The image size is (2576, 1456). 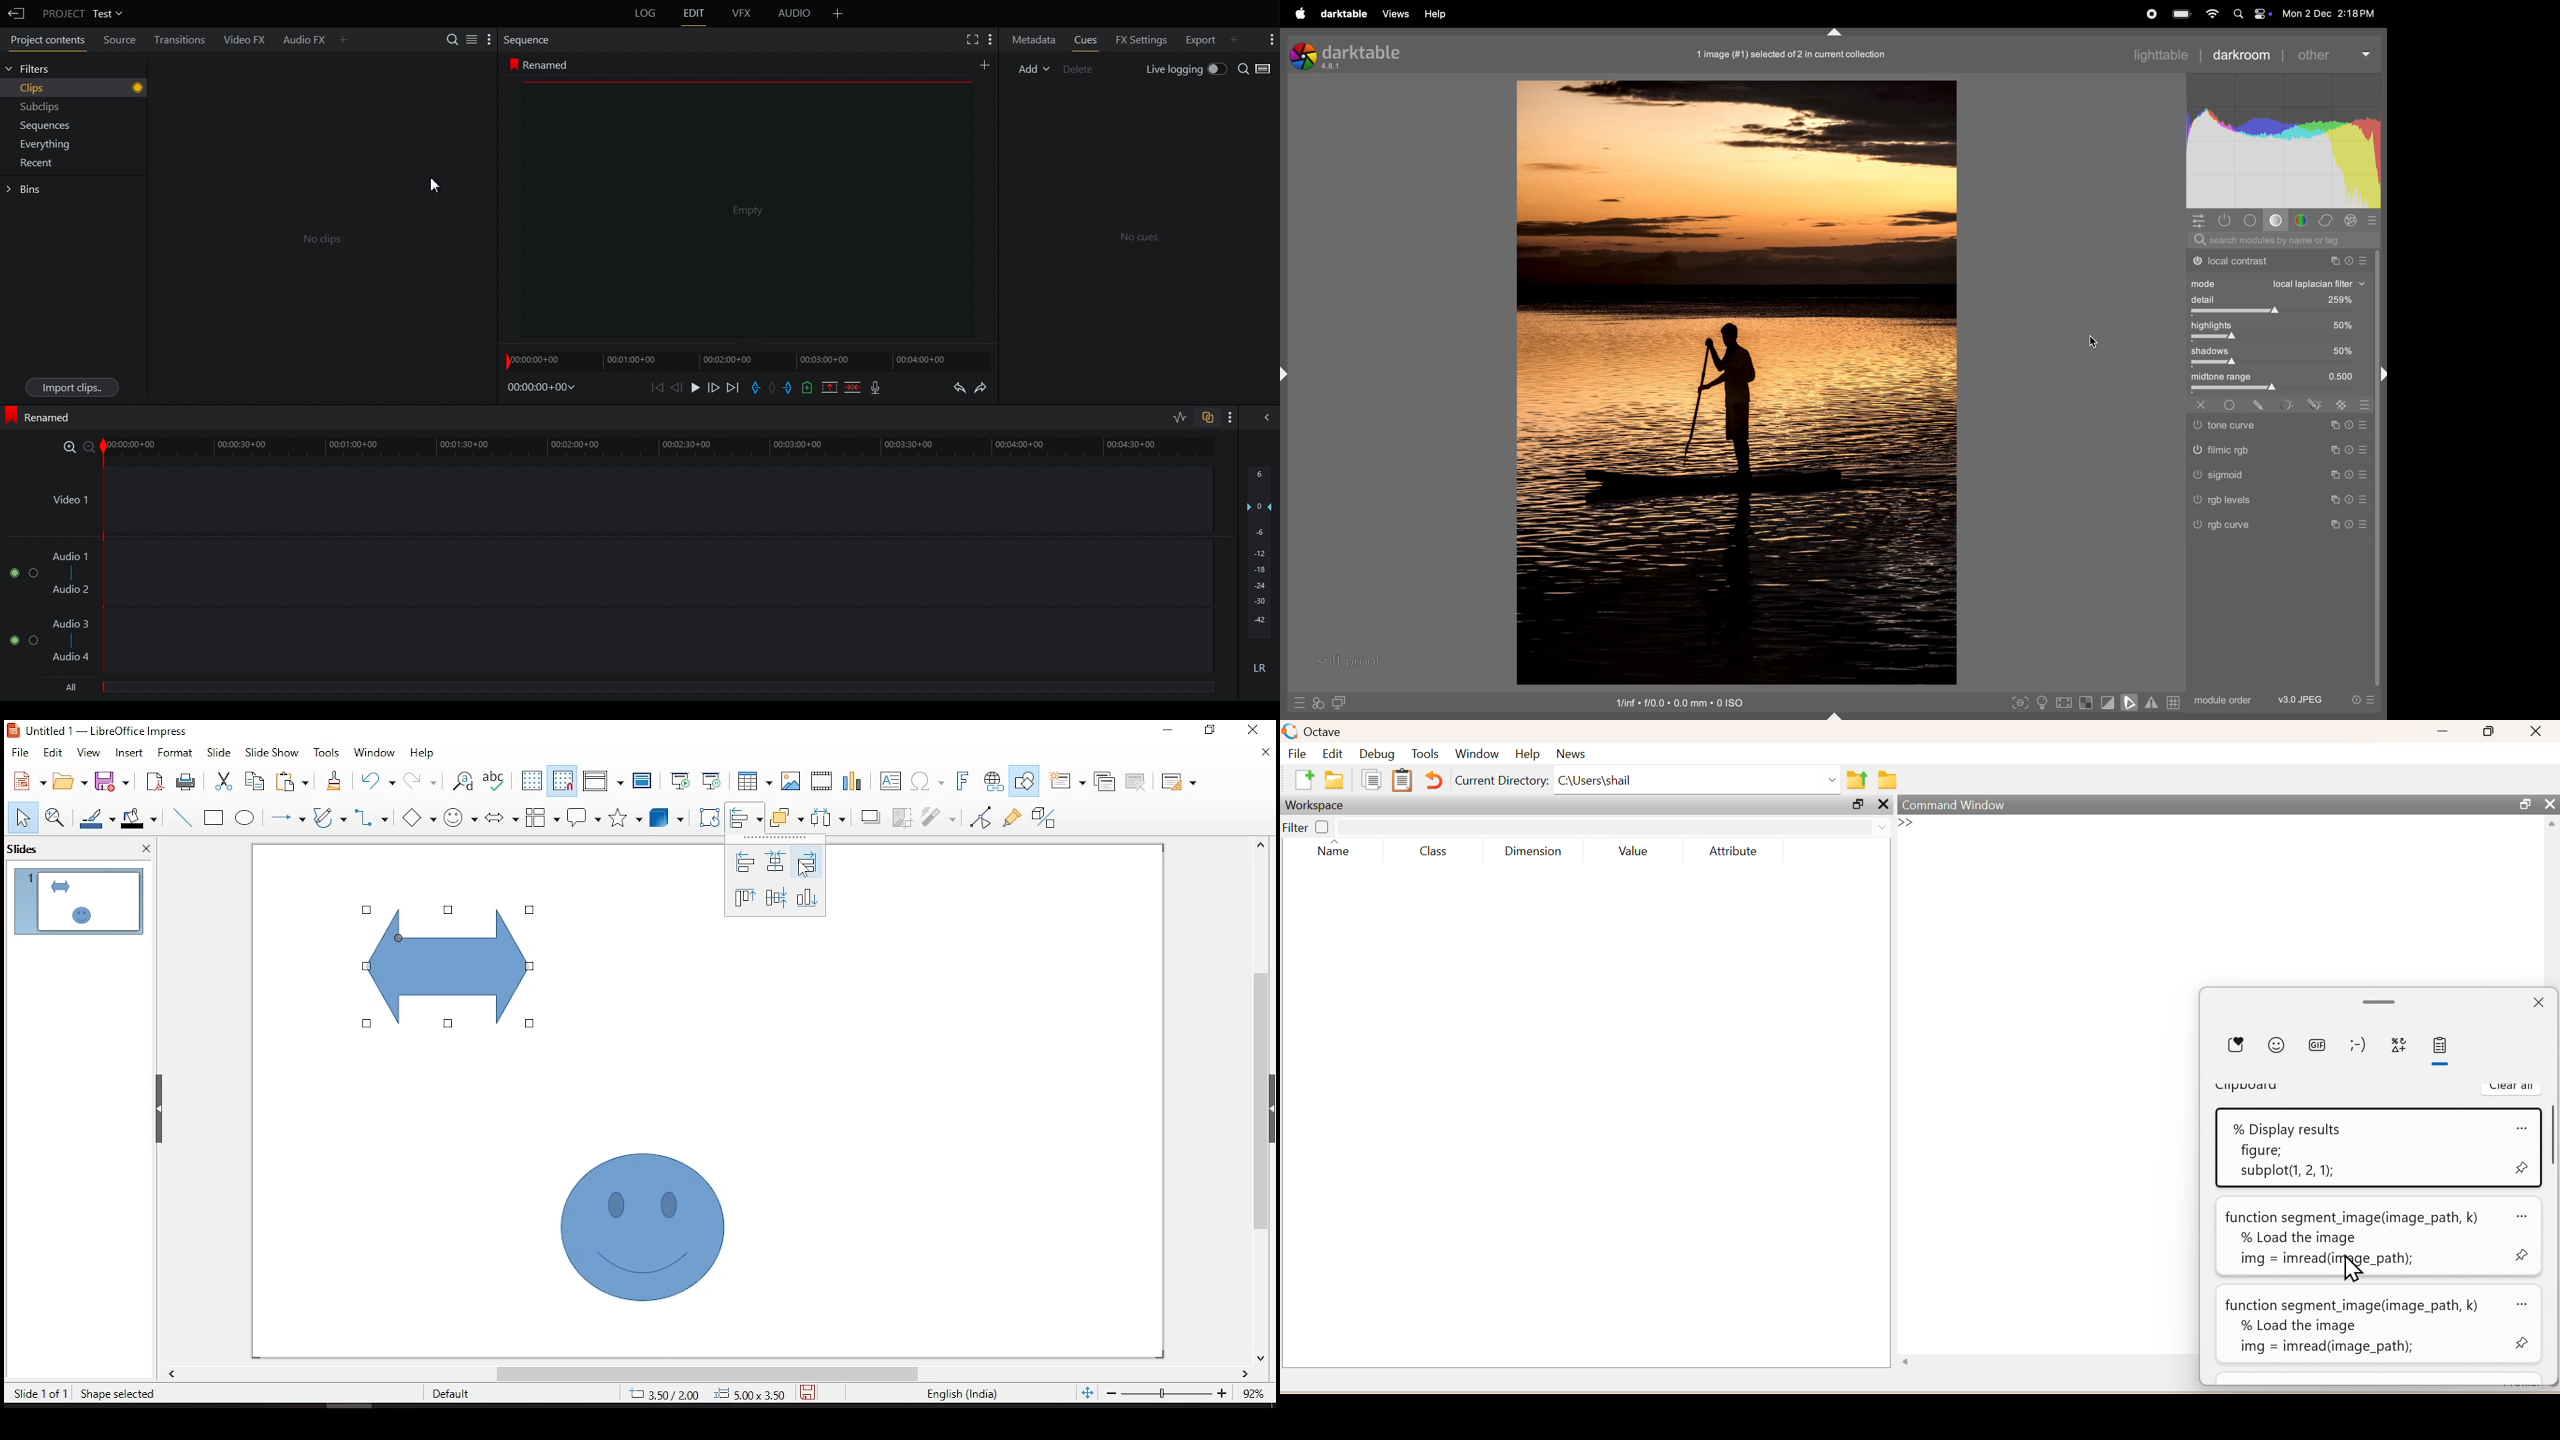 I want to click on Debug, so click(x=1376, y=755).